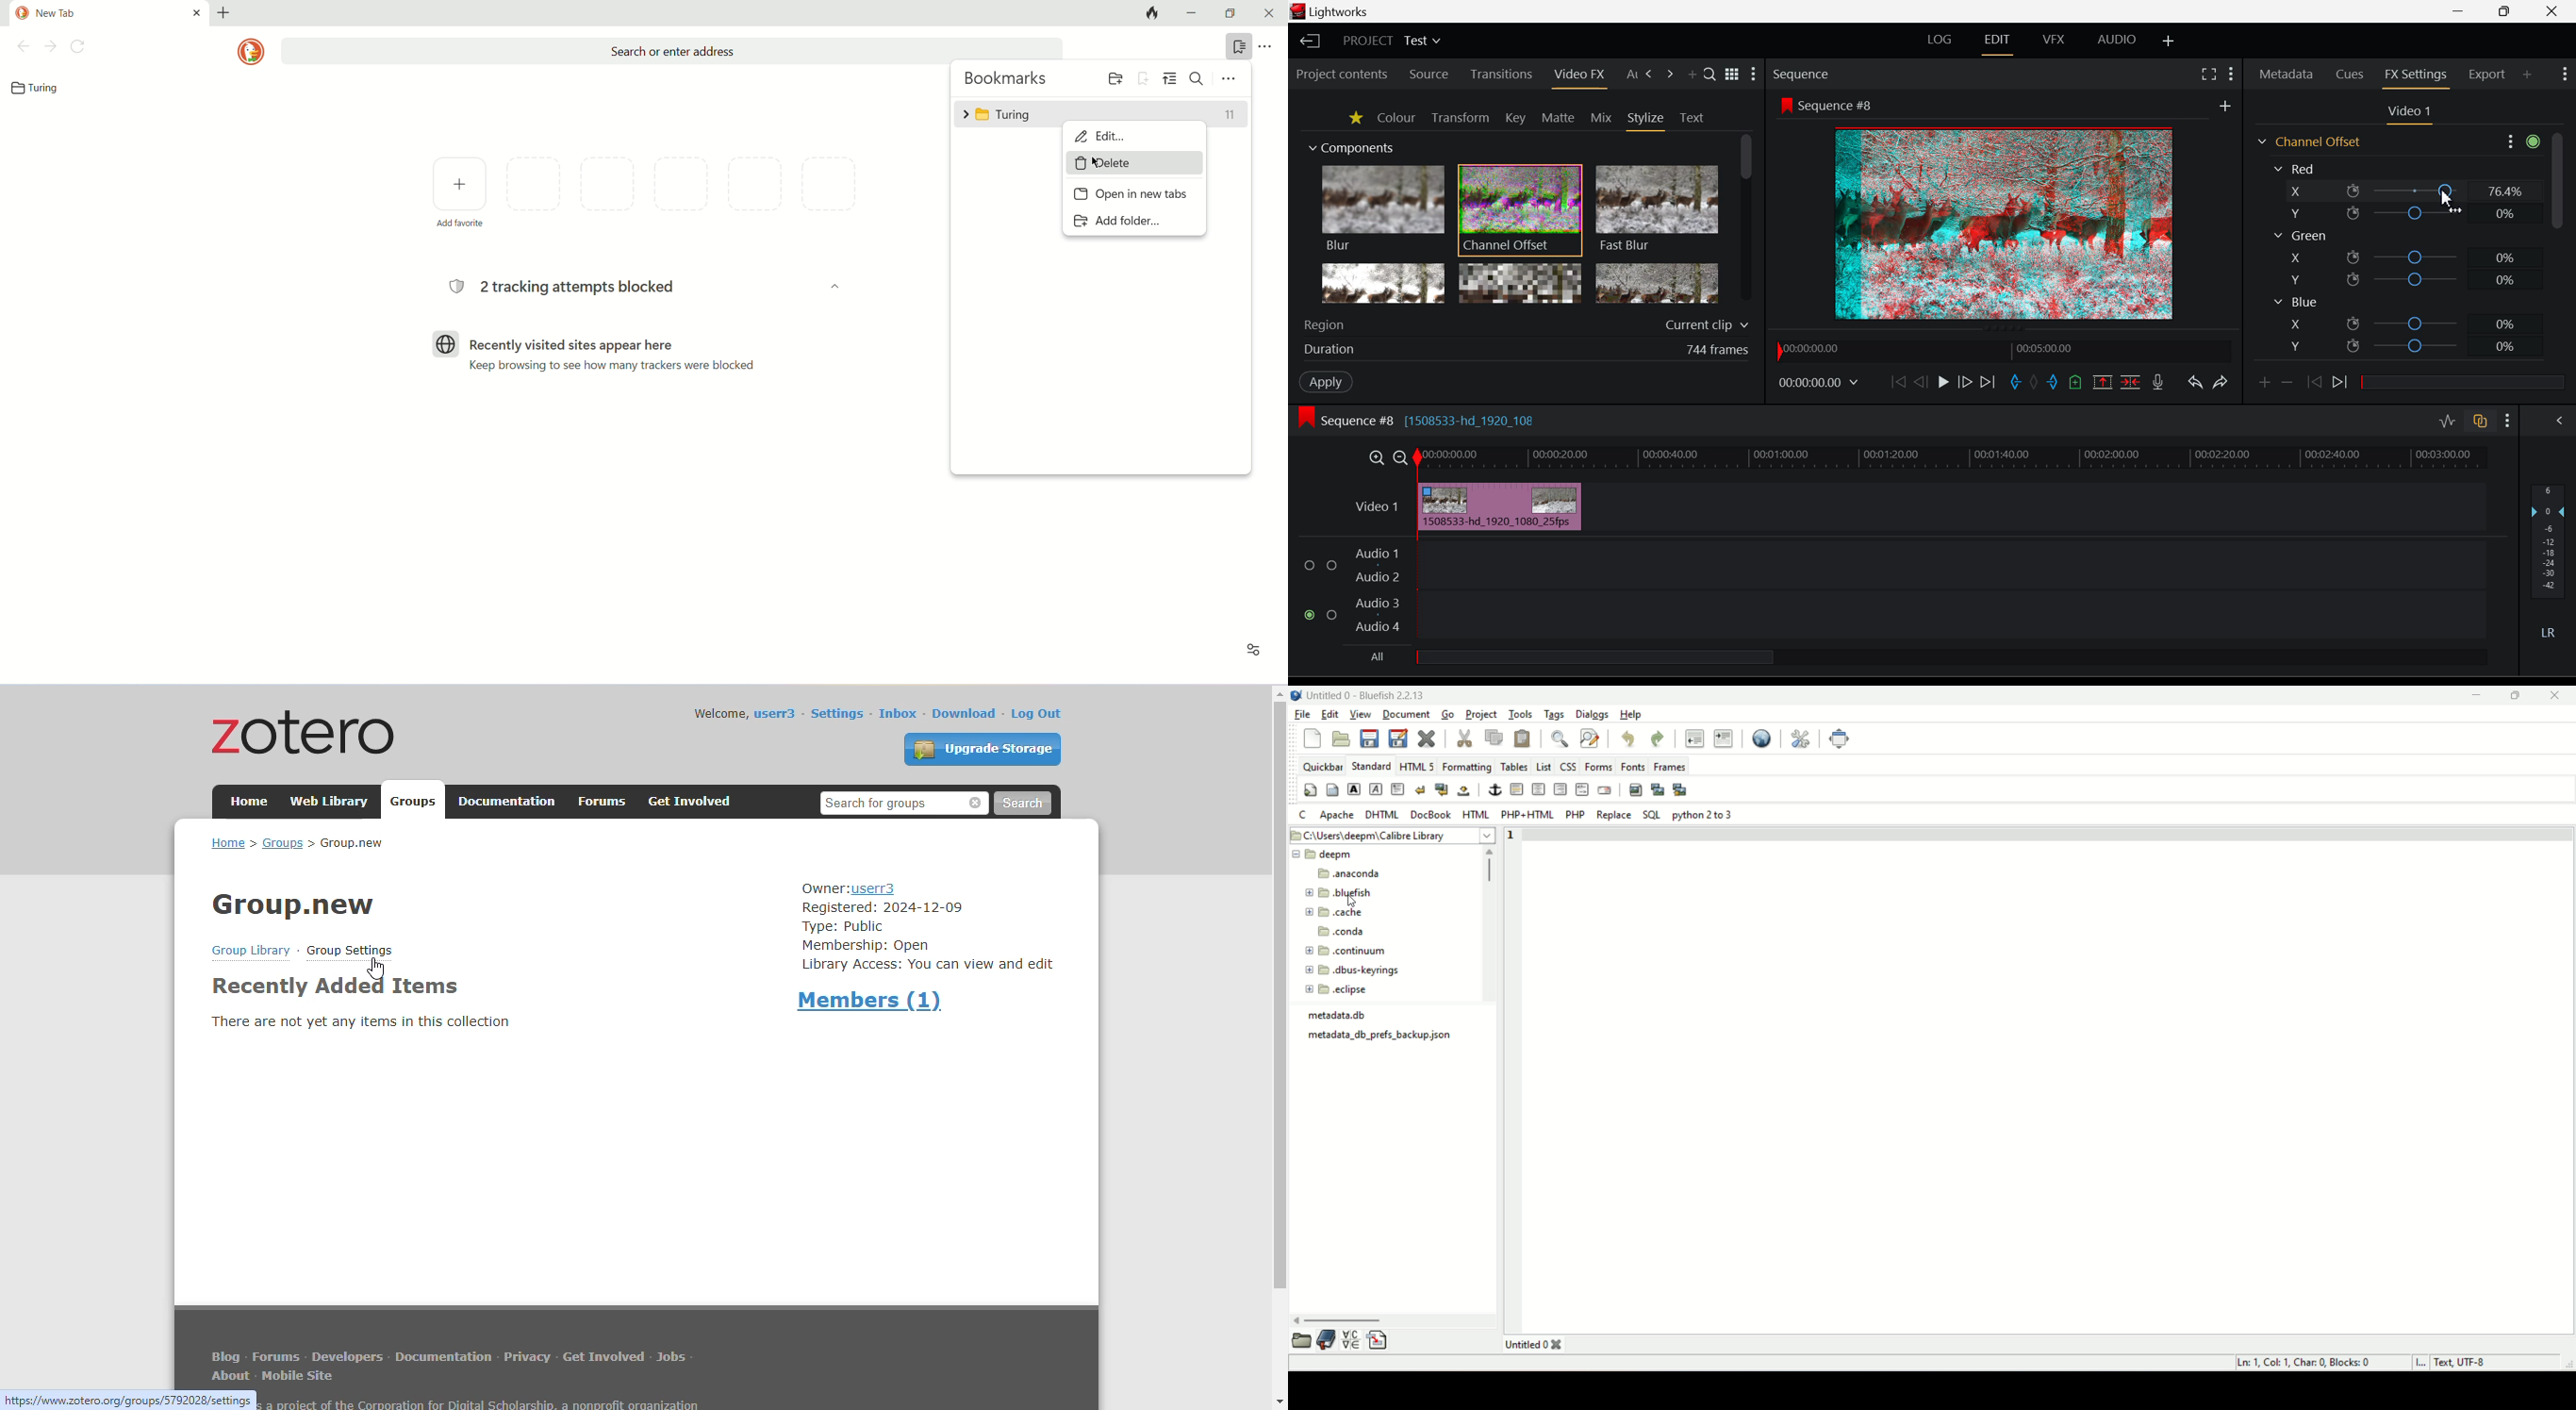  Describe the element at coordinates (983, 749) in the screenshot. I see `upgrade storage` at that location.